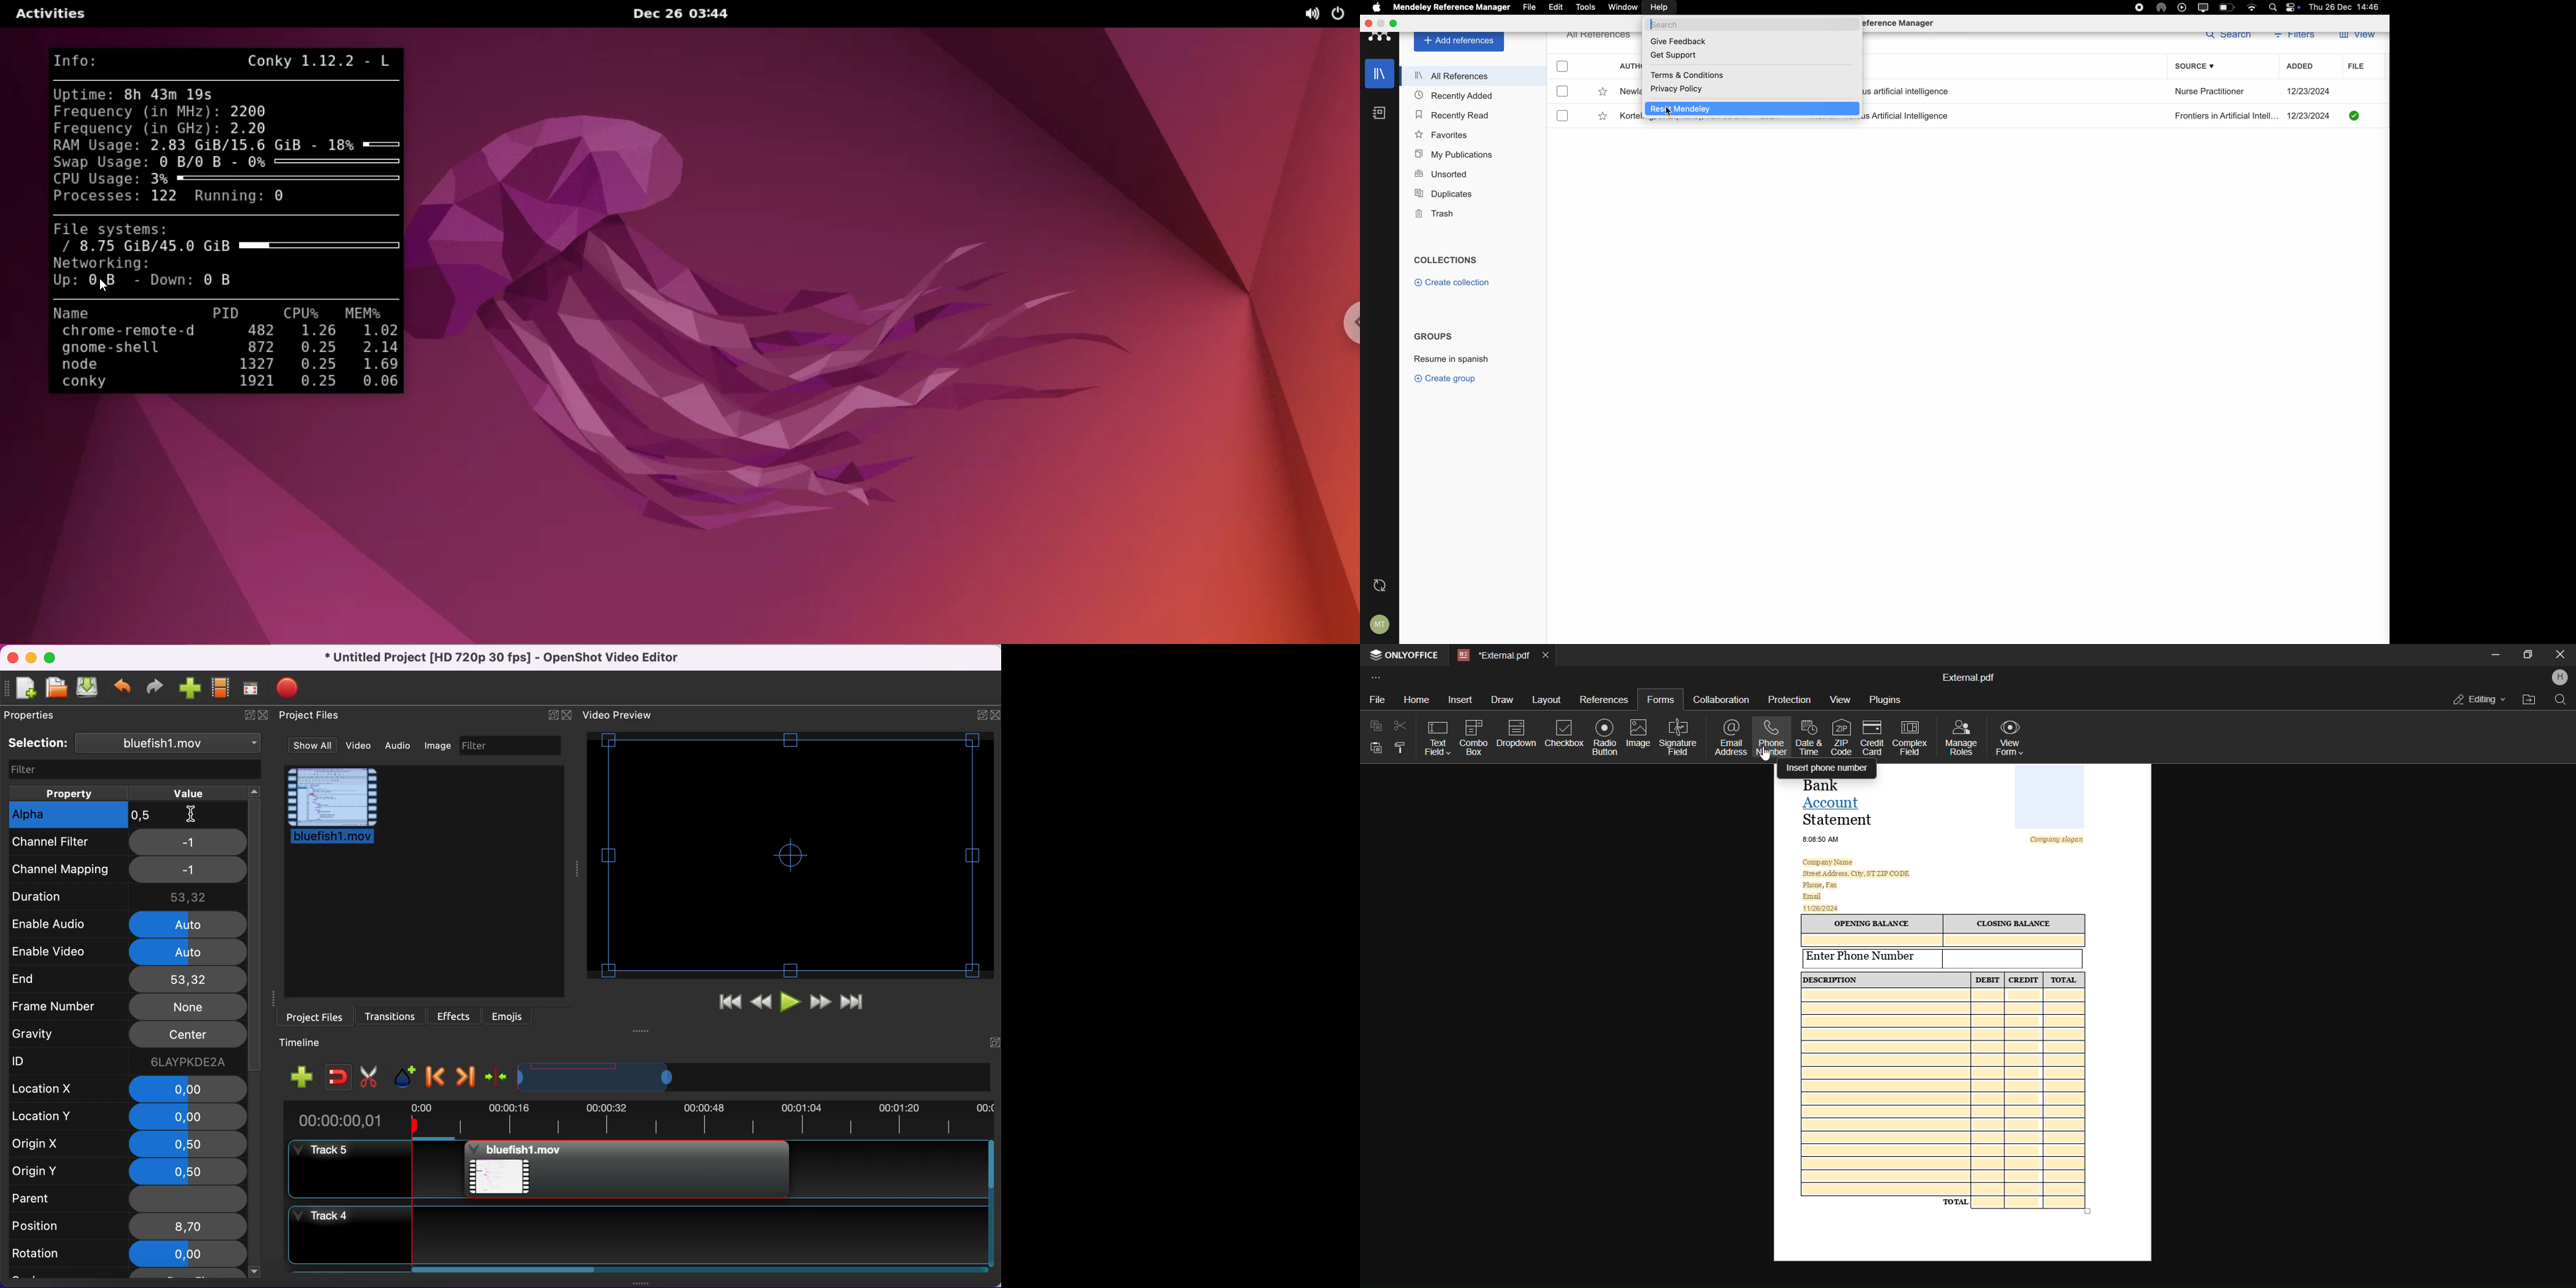 The width and height of the screenshot is (2576, 1288). I want to click on Cursor, so click(190, 815).